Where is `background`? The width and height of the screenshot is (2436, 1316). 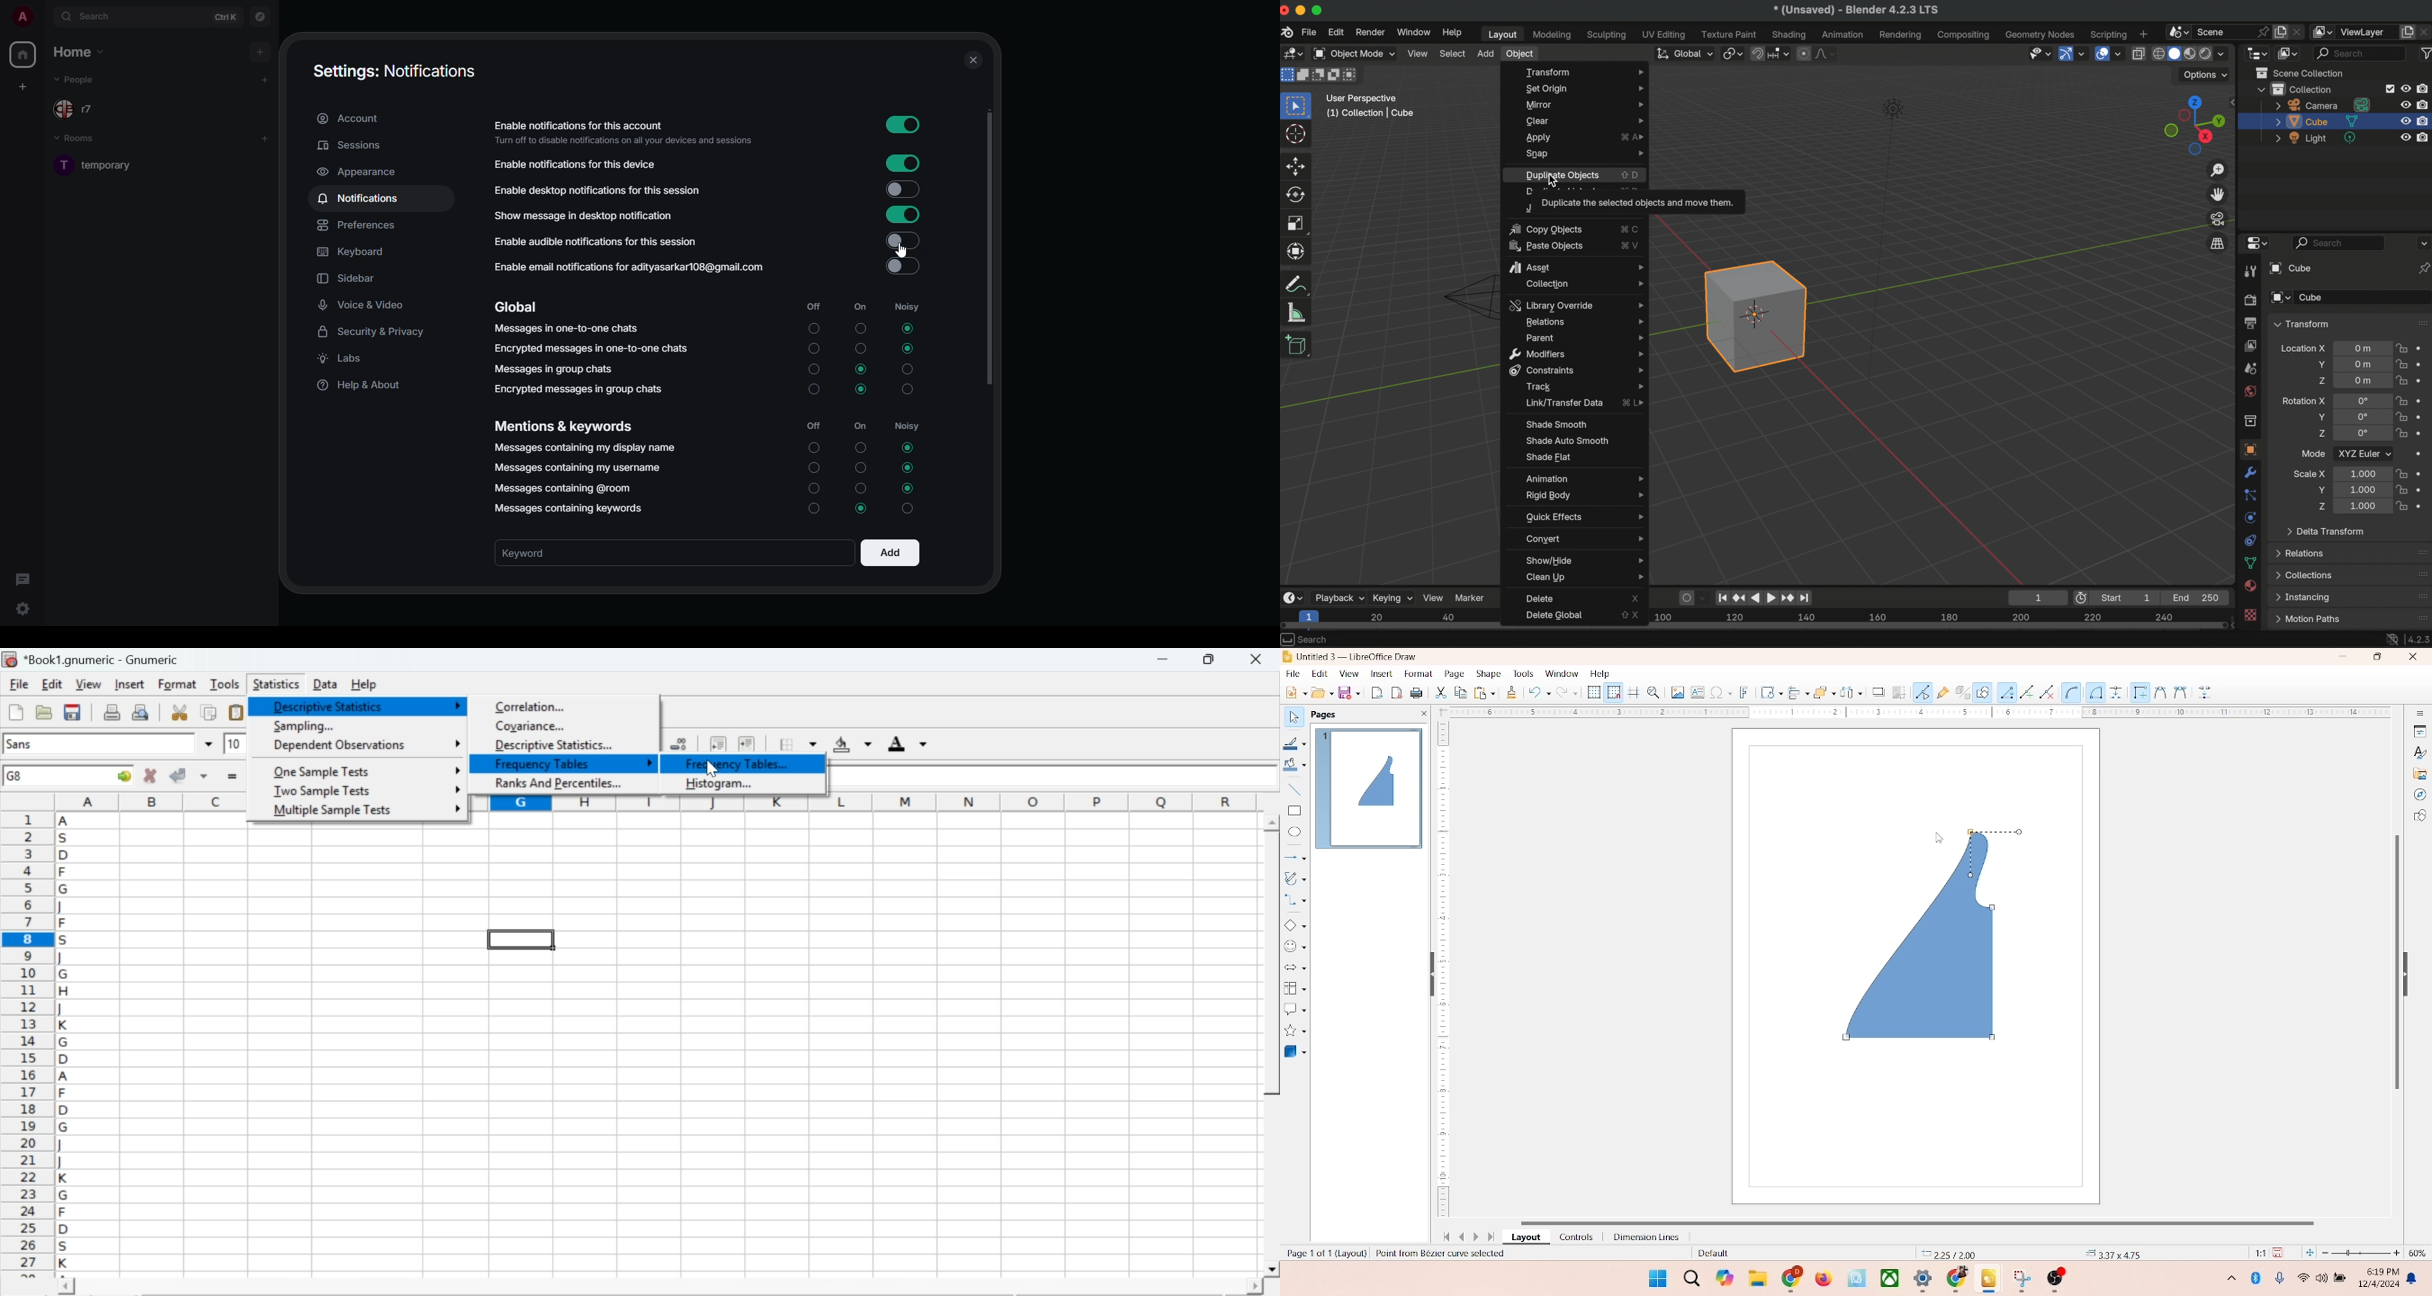
background is located at coordinates (854, 744).